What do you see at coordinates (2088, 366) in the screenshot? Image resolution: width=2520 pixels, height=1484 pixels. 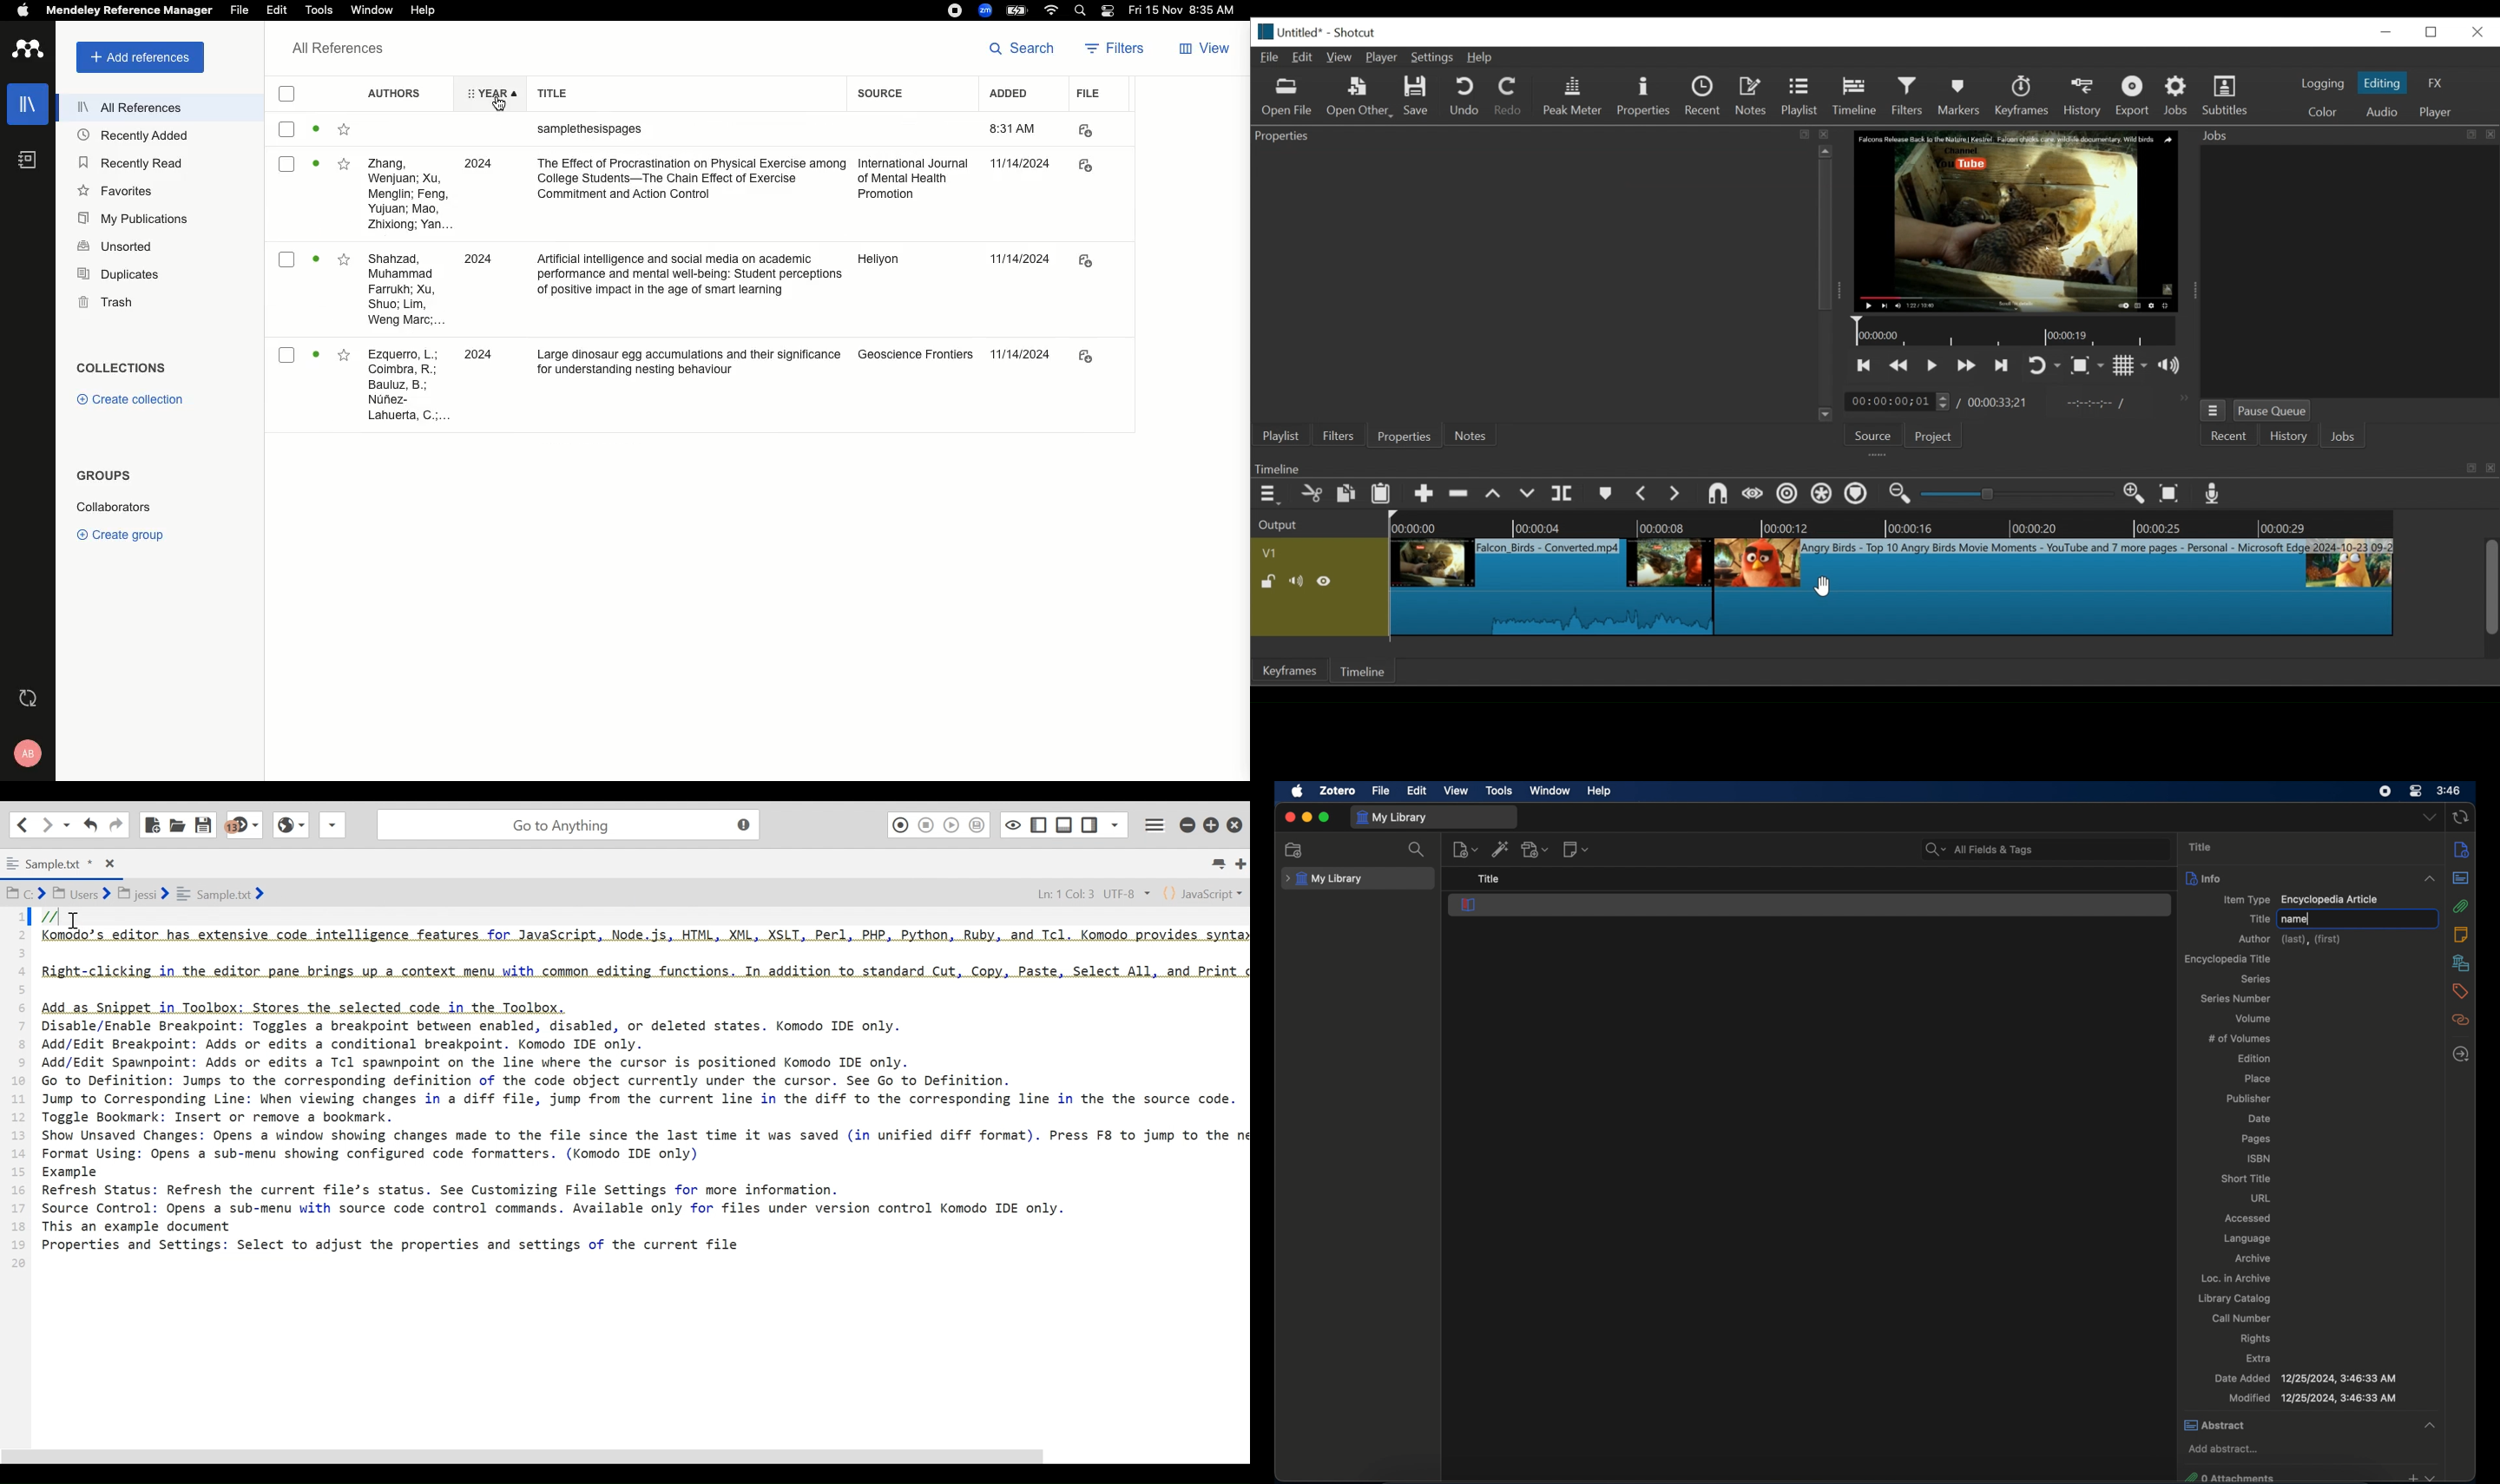 I see `Toggle Zoom` at bounding box center [2088, 366].